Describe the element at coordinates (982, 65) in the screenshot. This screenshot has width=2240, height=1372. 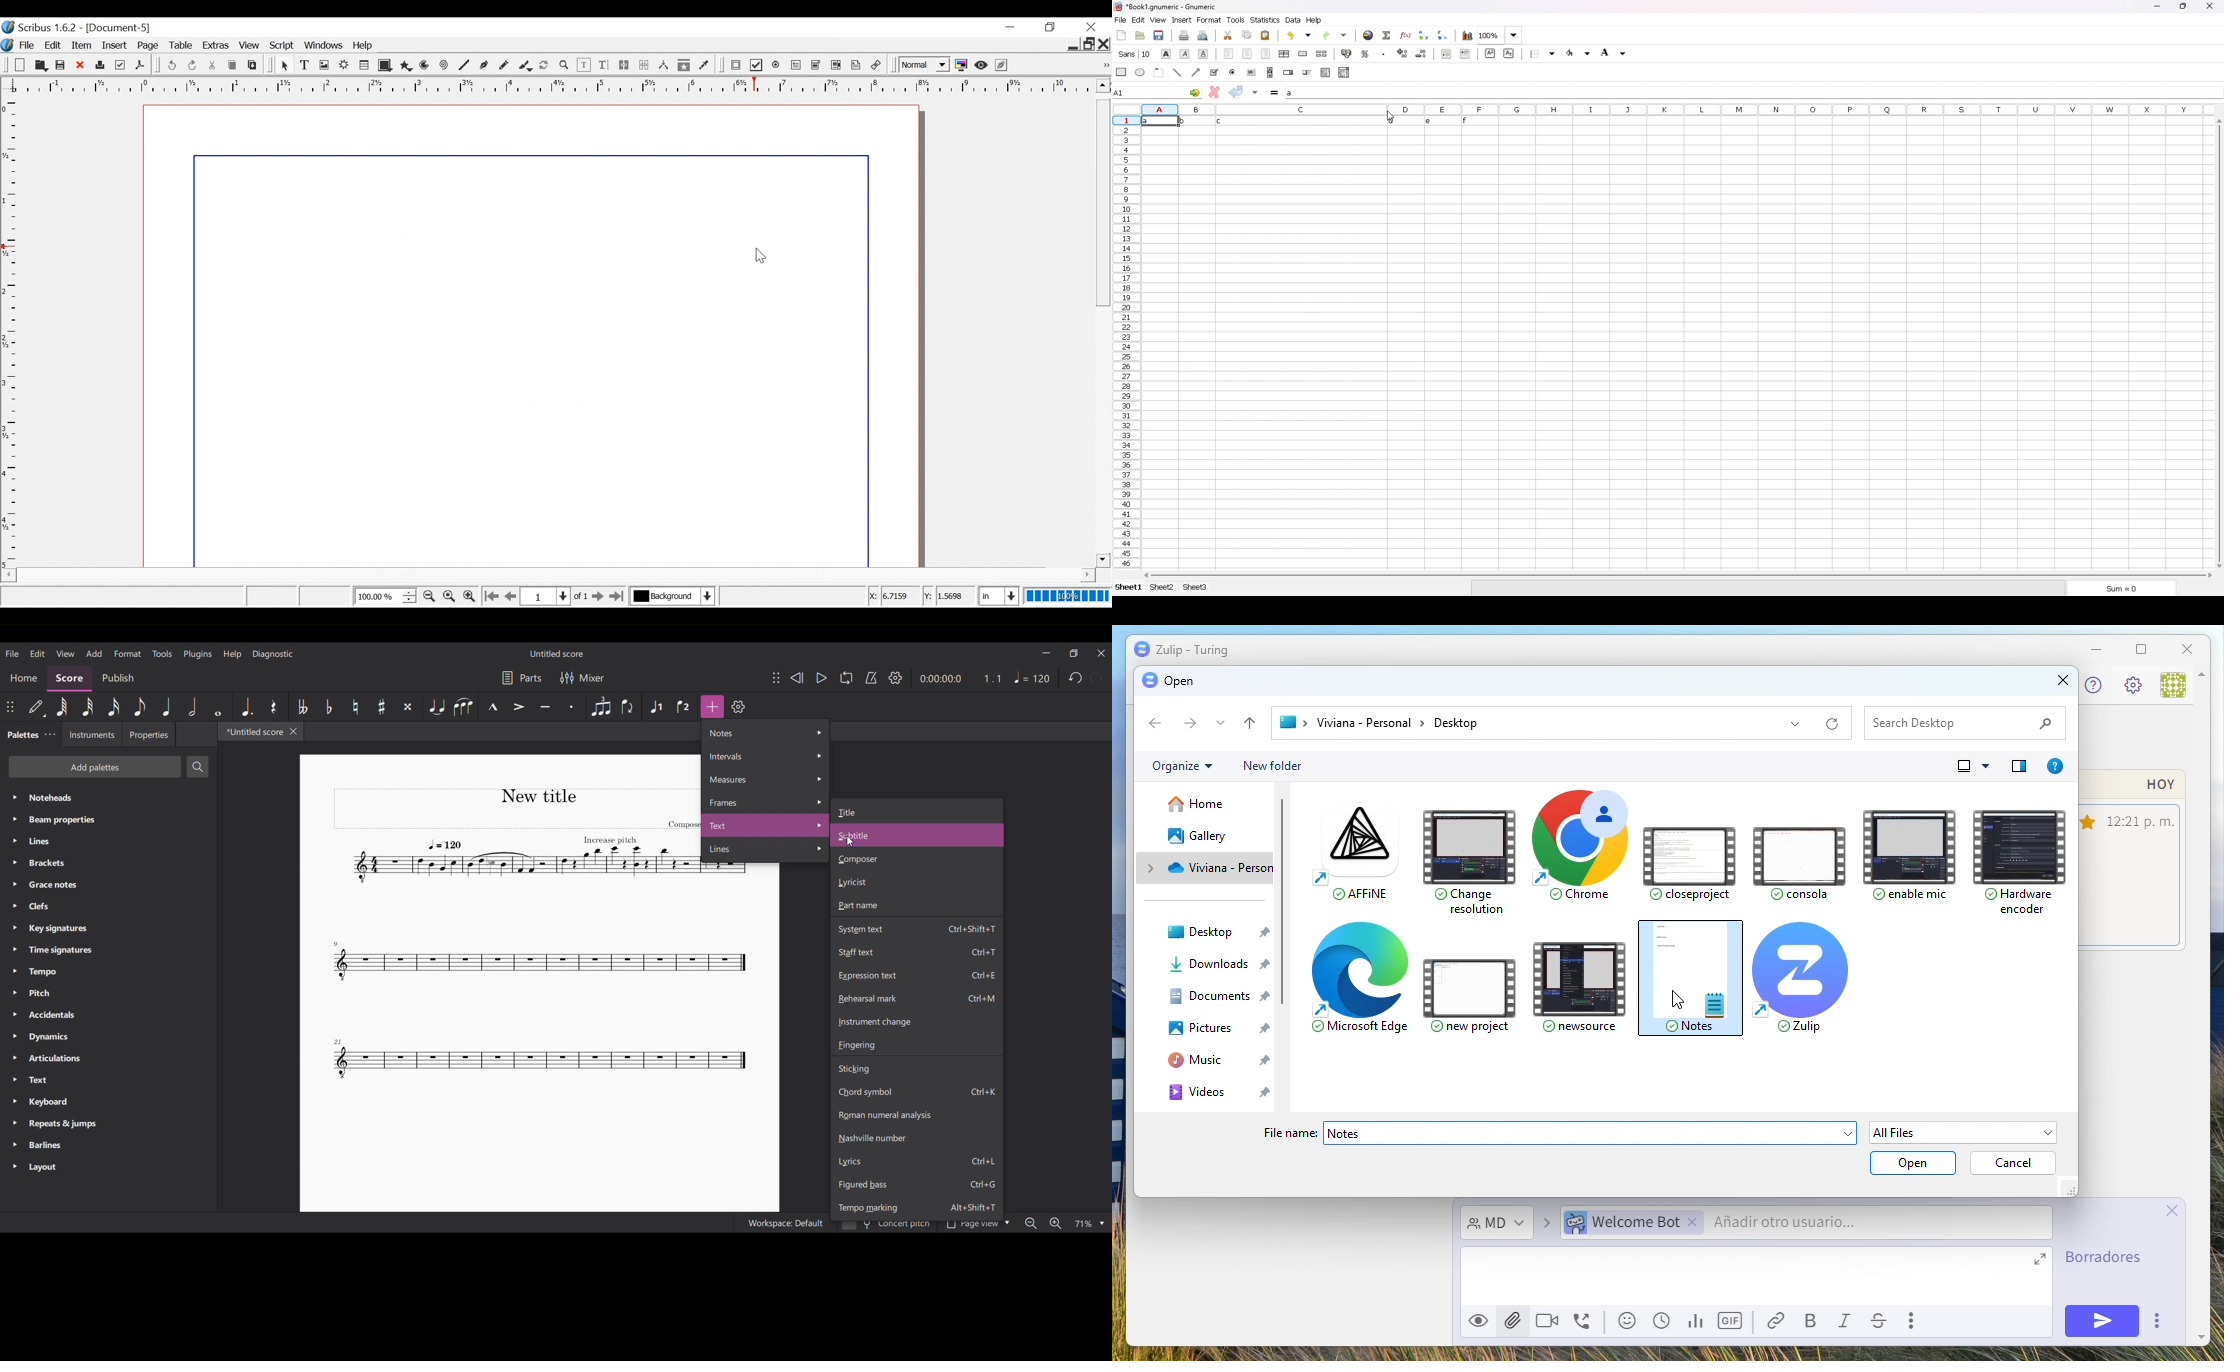
I see `Preview mode` at that location.